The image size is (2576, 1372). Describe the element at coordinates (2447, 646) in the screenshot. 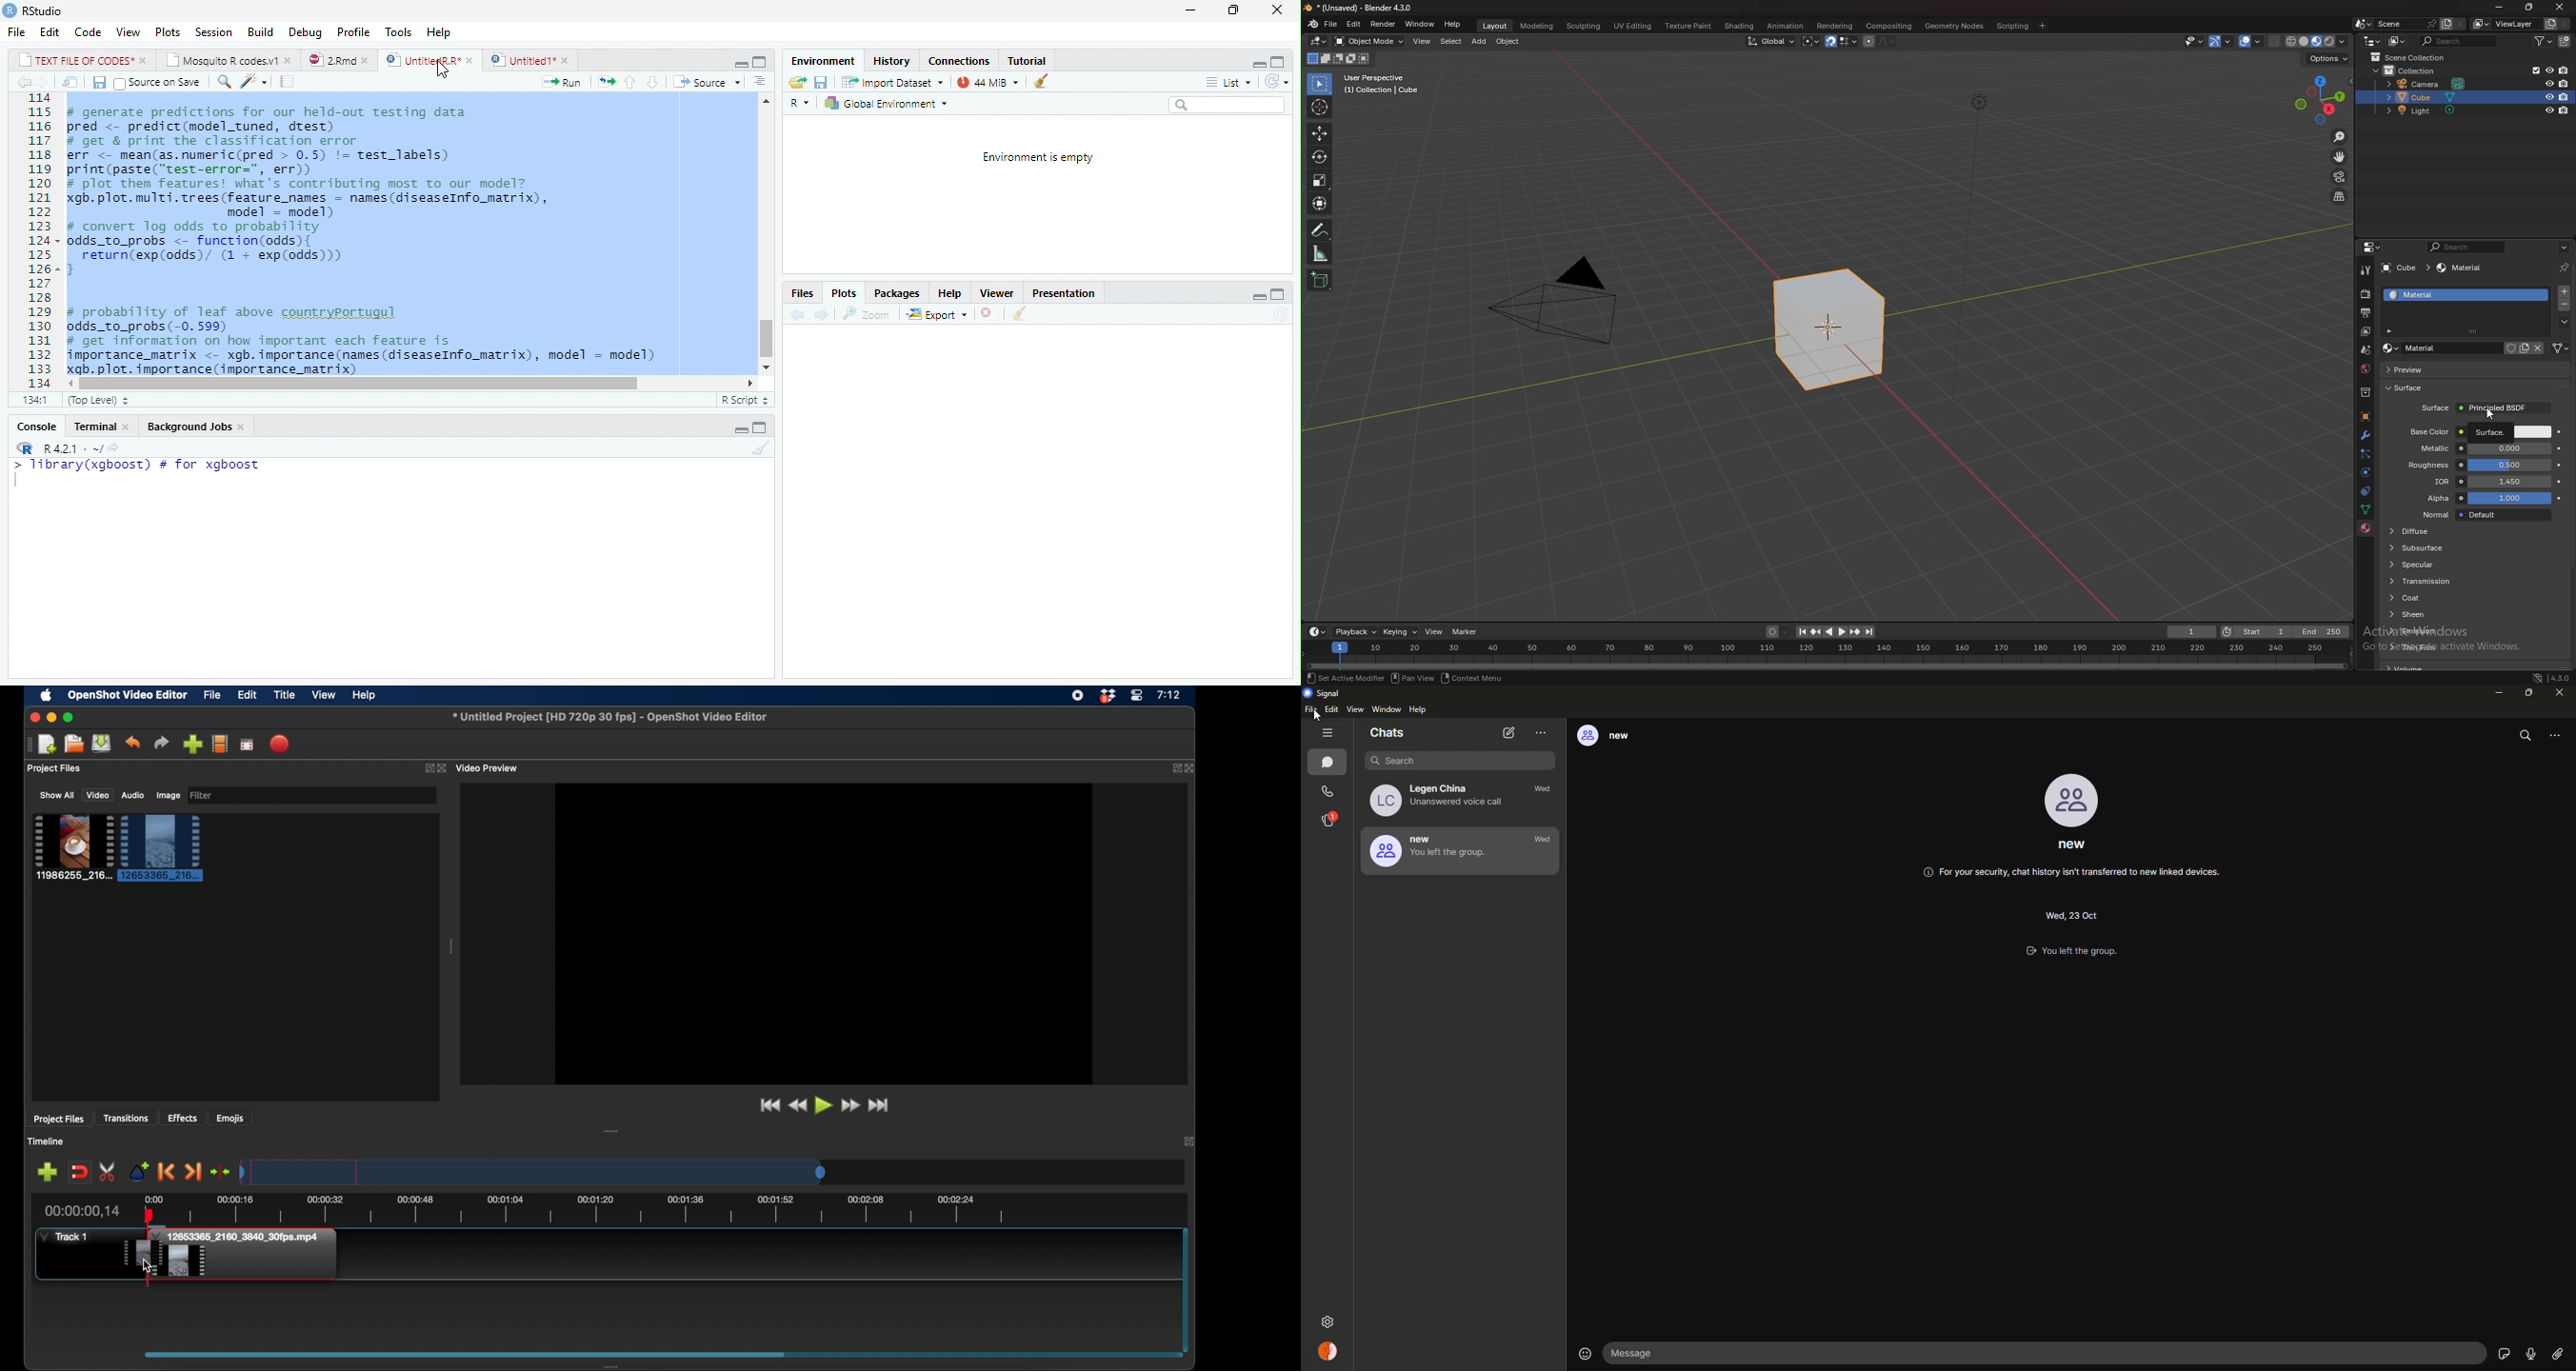

I see `thin film` at that location.